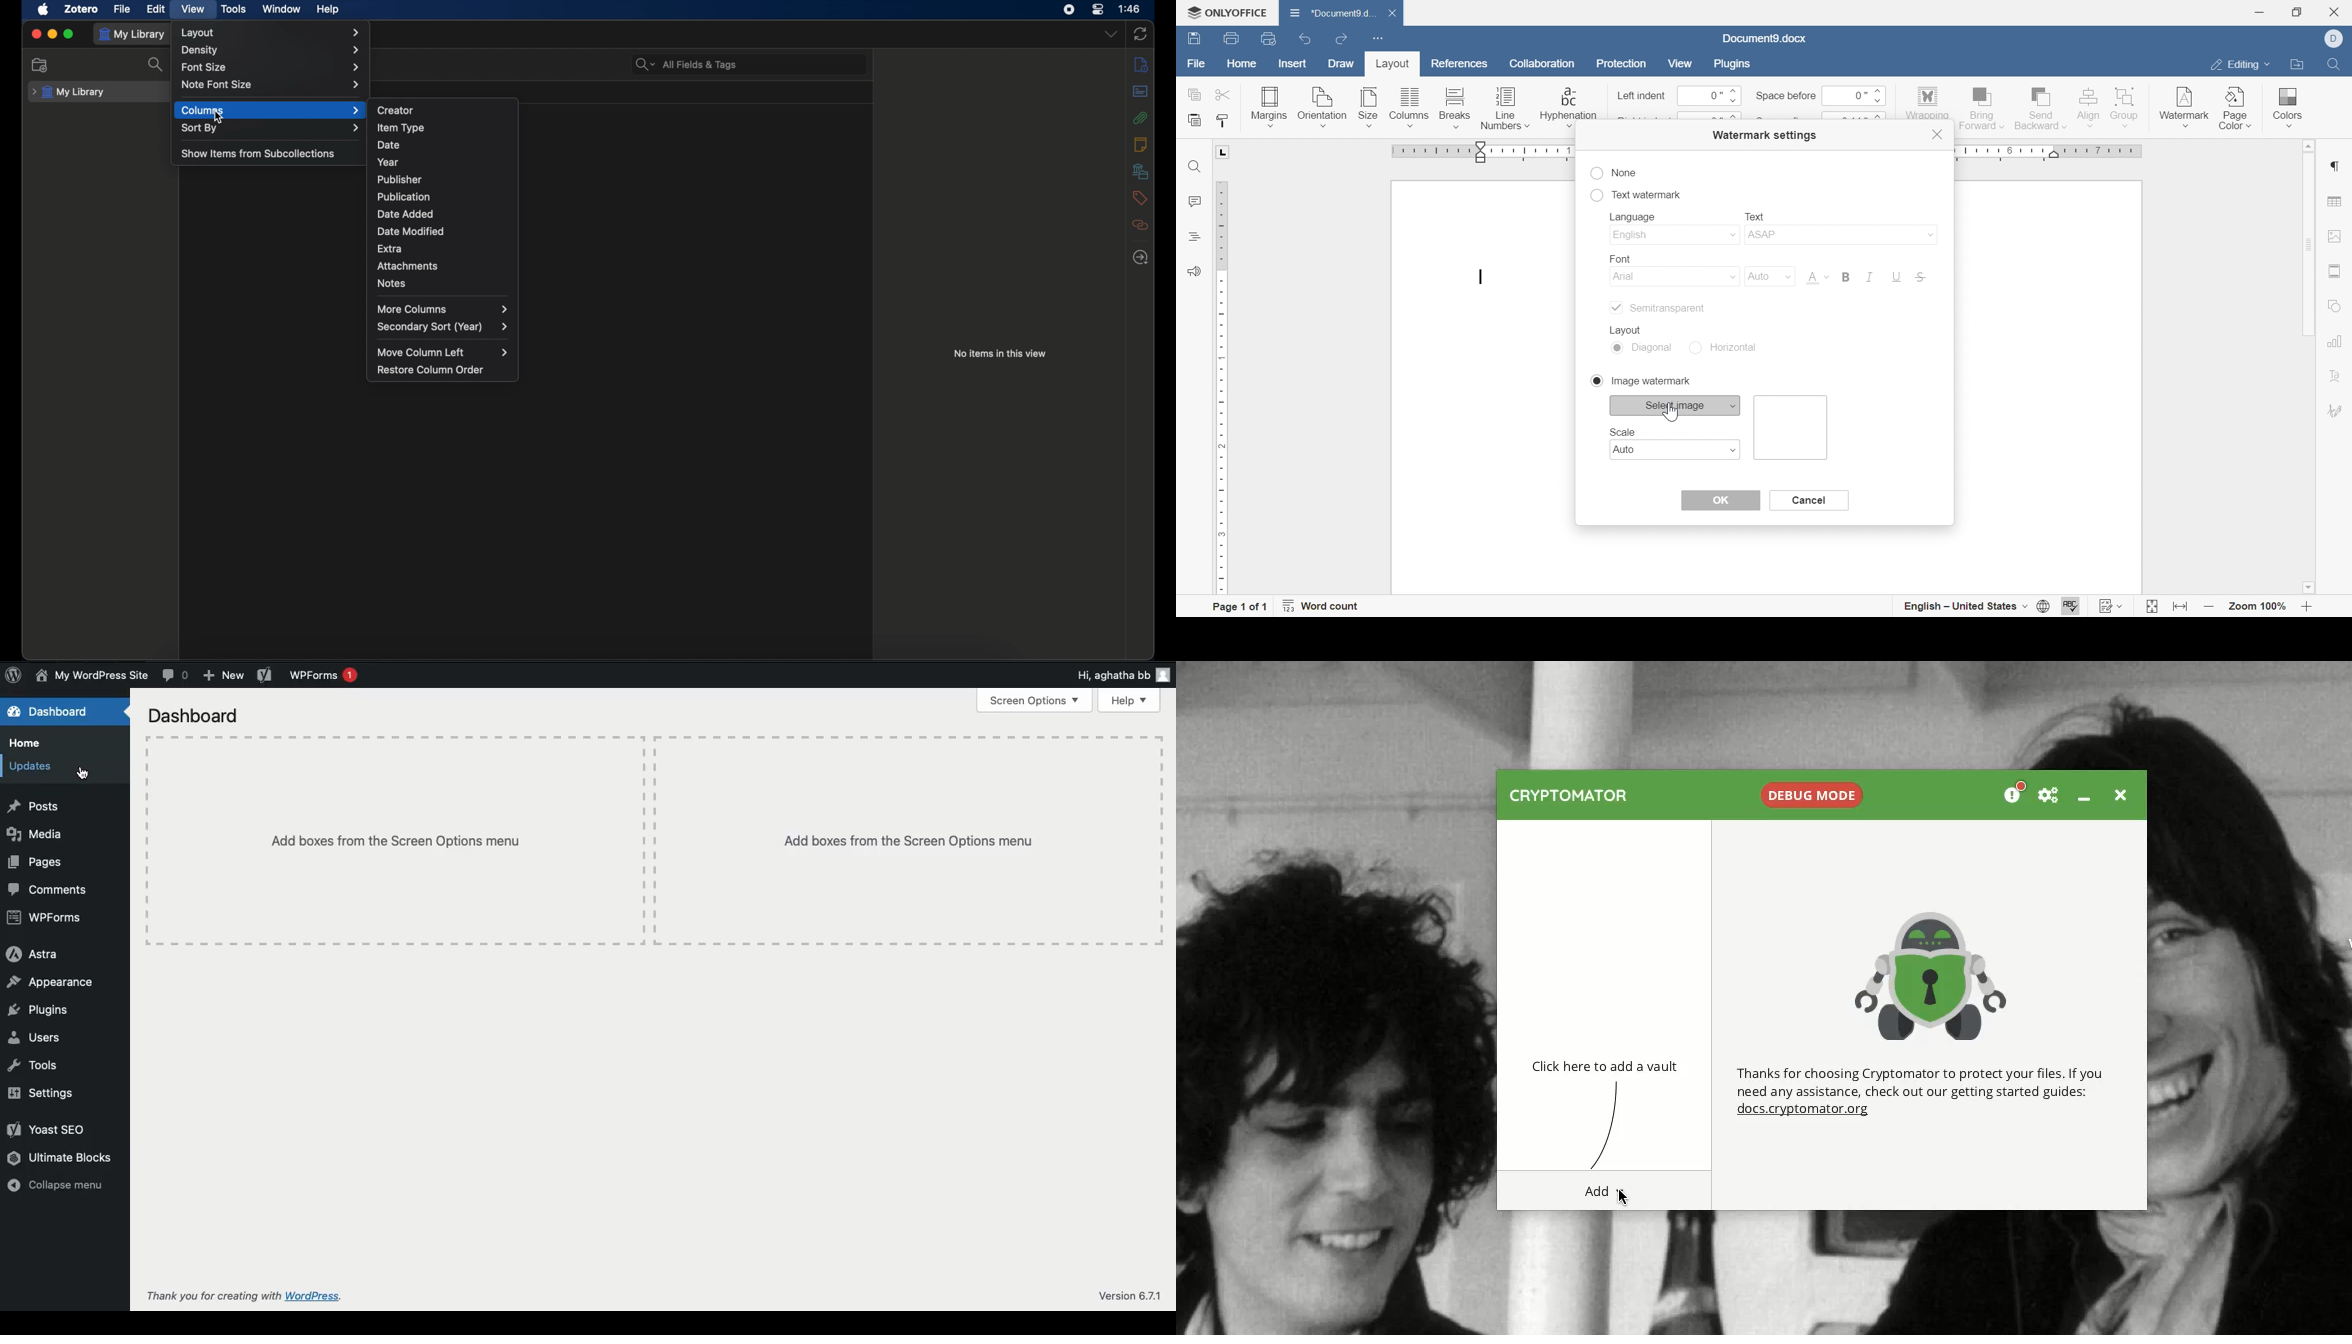  Describe the element at coordinates (1142, 91) in the screenshot. I see `abstract` at that location.